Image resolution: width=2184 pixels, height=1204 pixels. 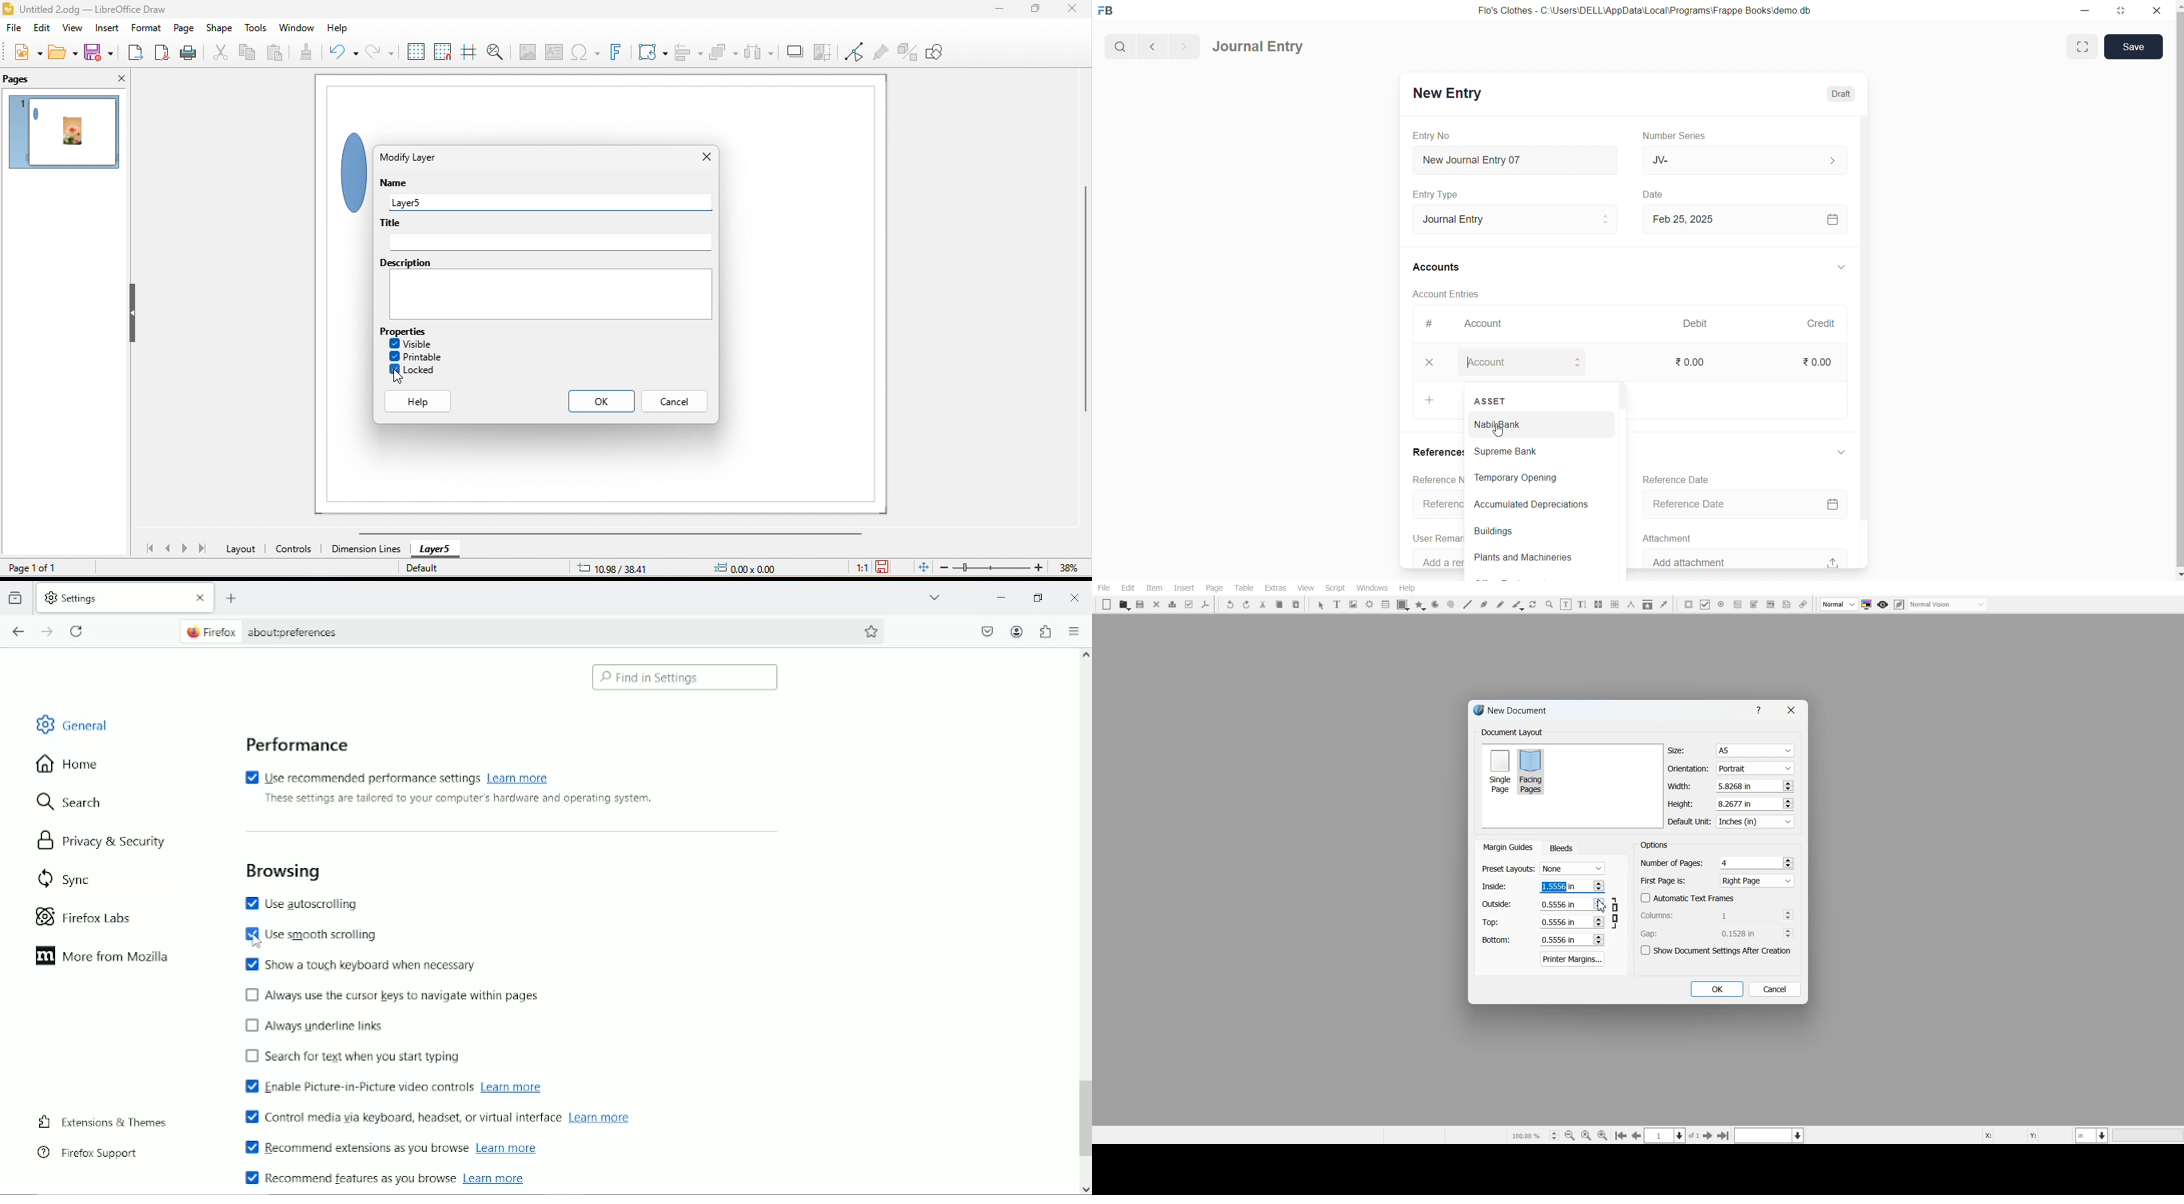 What do you see at coordinates (1430, 404) in the screenshot?
I see `Add Row` at bounding box center [1430, 404].